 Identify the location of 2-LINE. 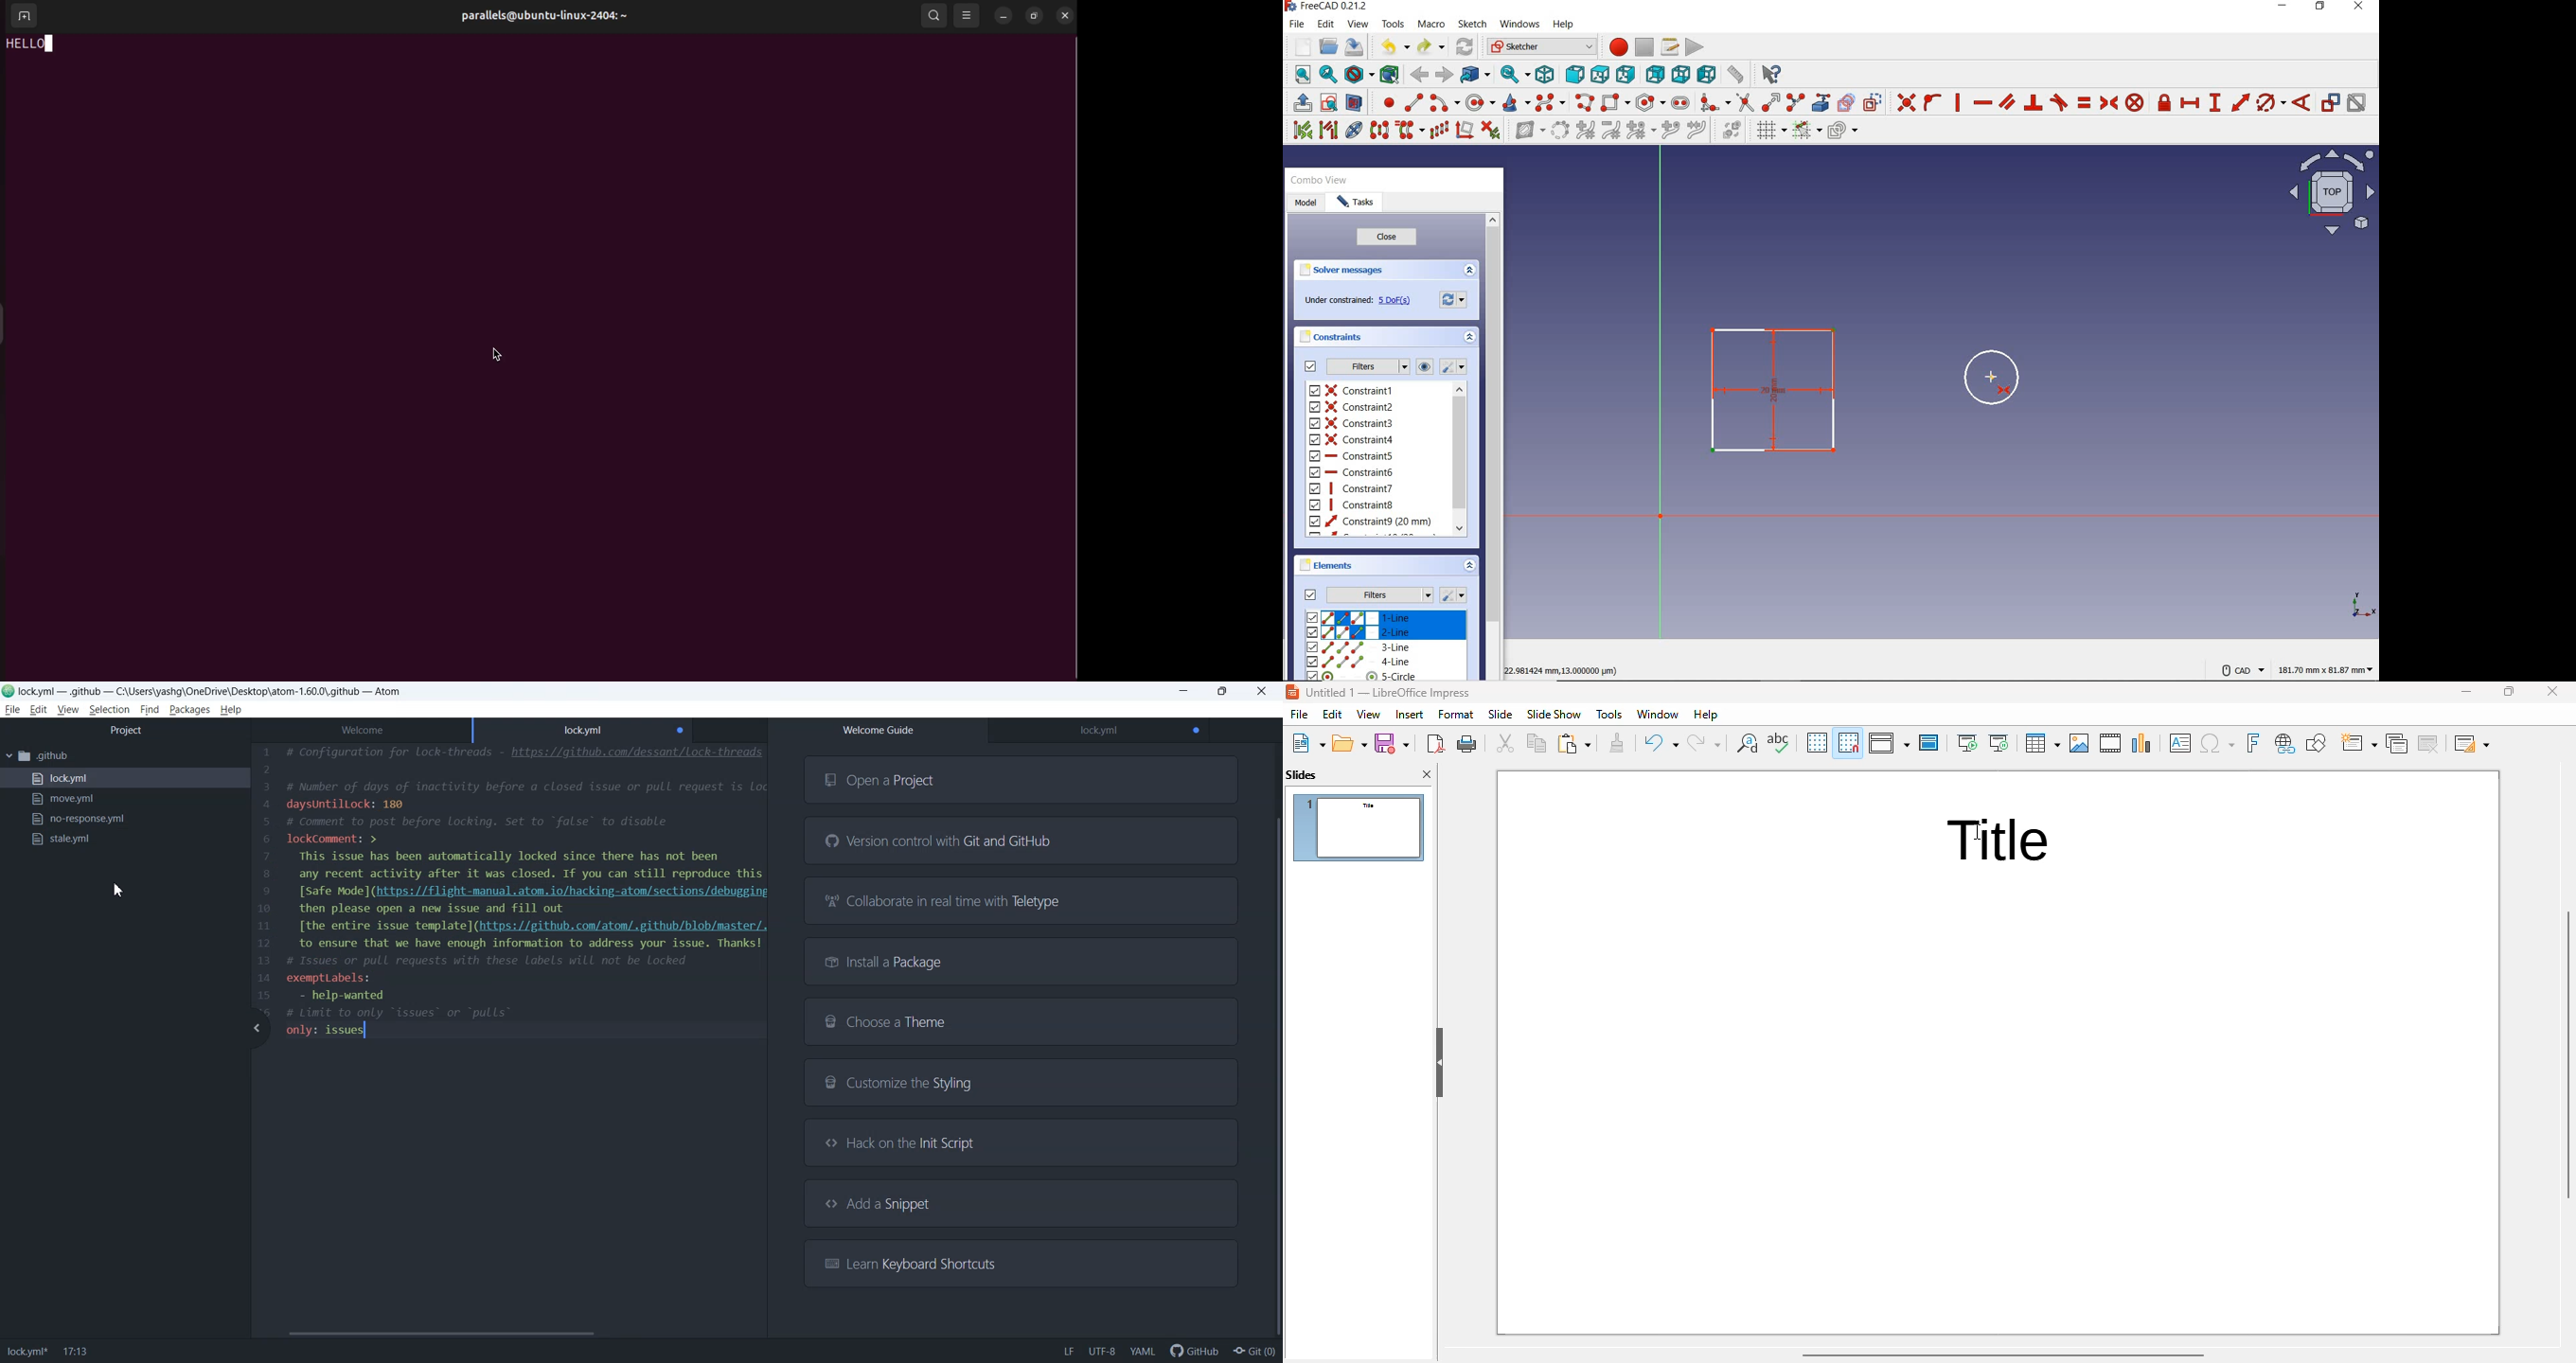
(1385, 634).